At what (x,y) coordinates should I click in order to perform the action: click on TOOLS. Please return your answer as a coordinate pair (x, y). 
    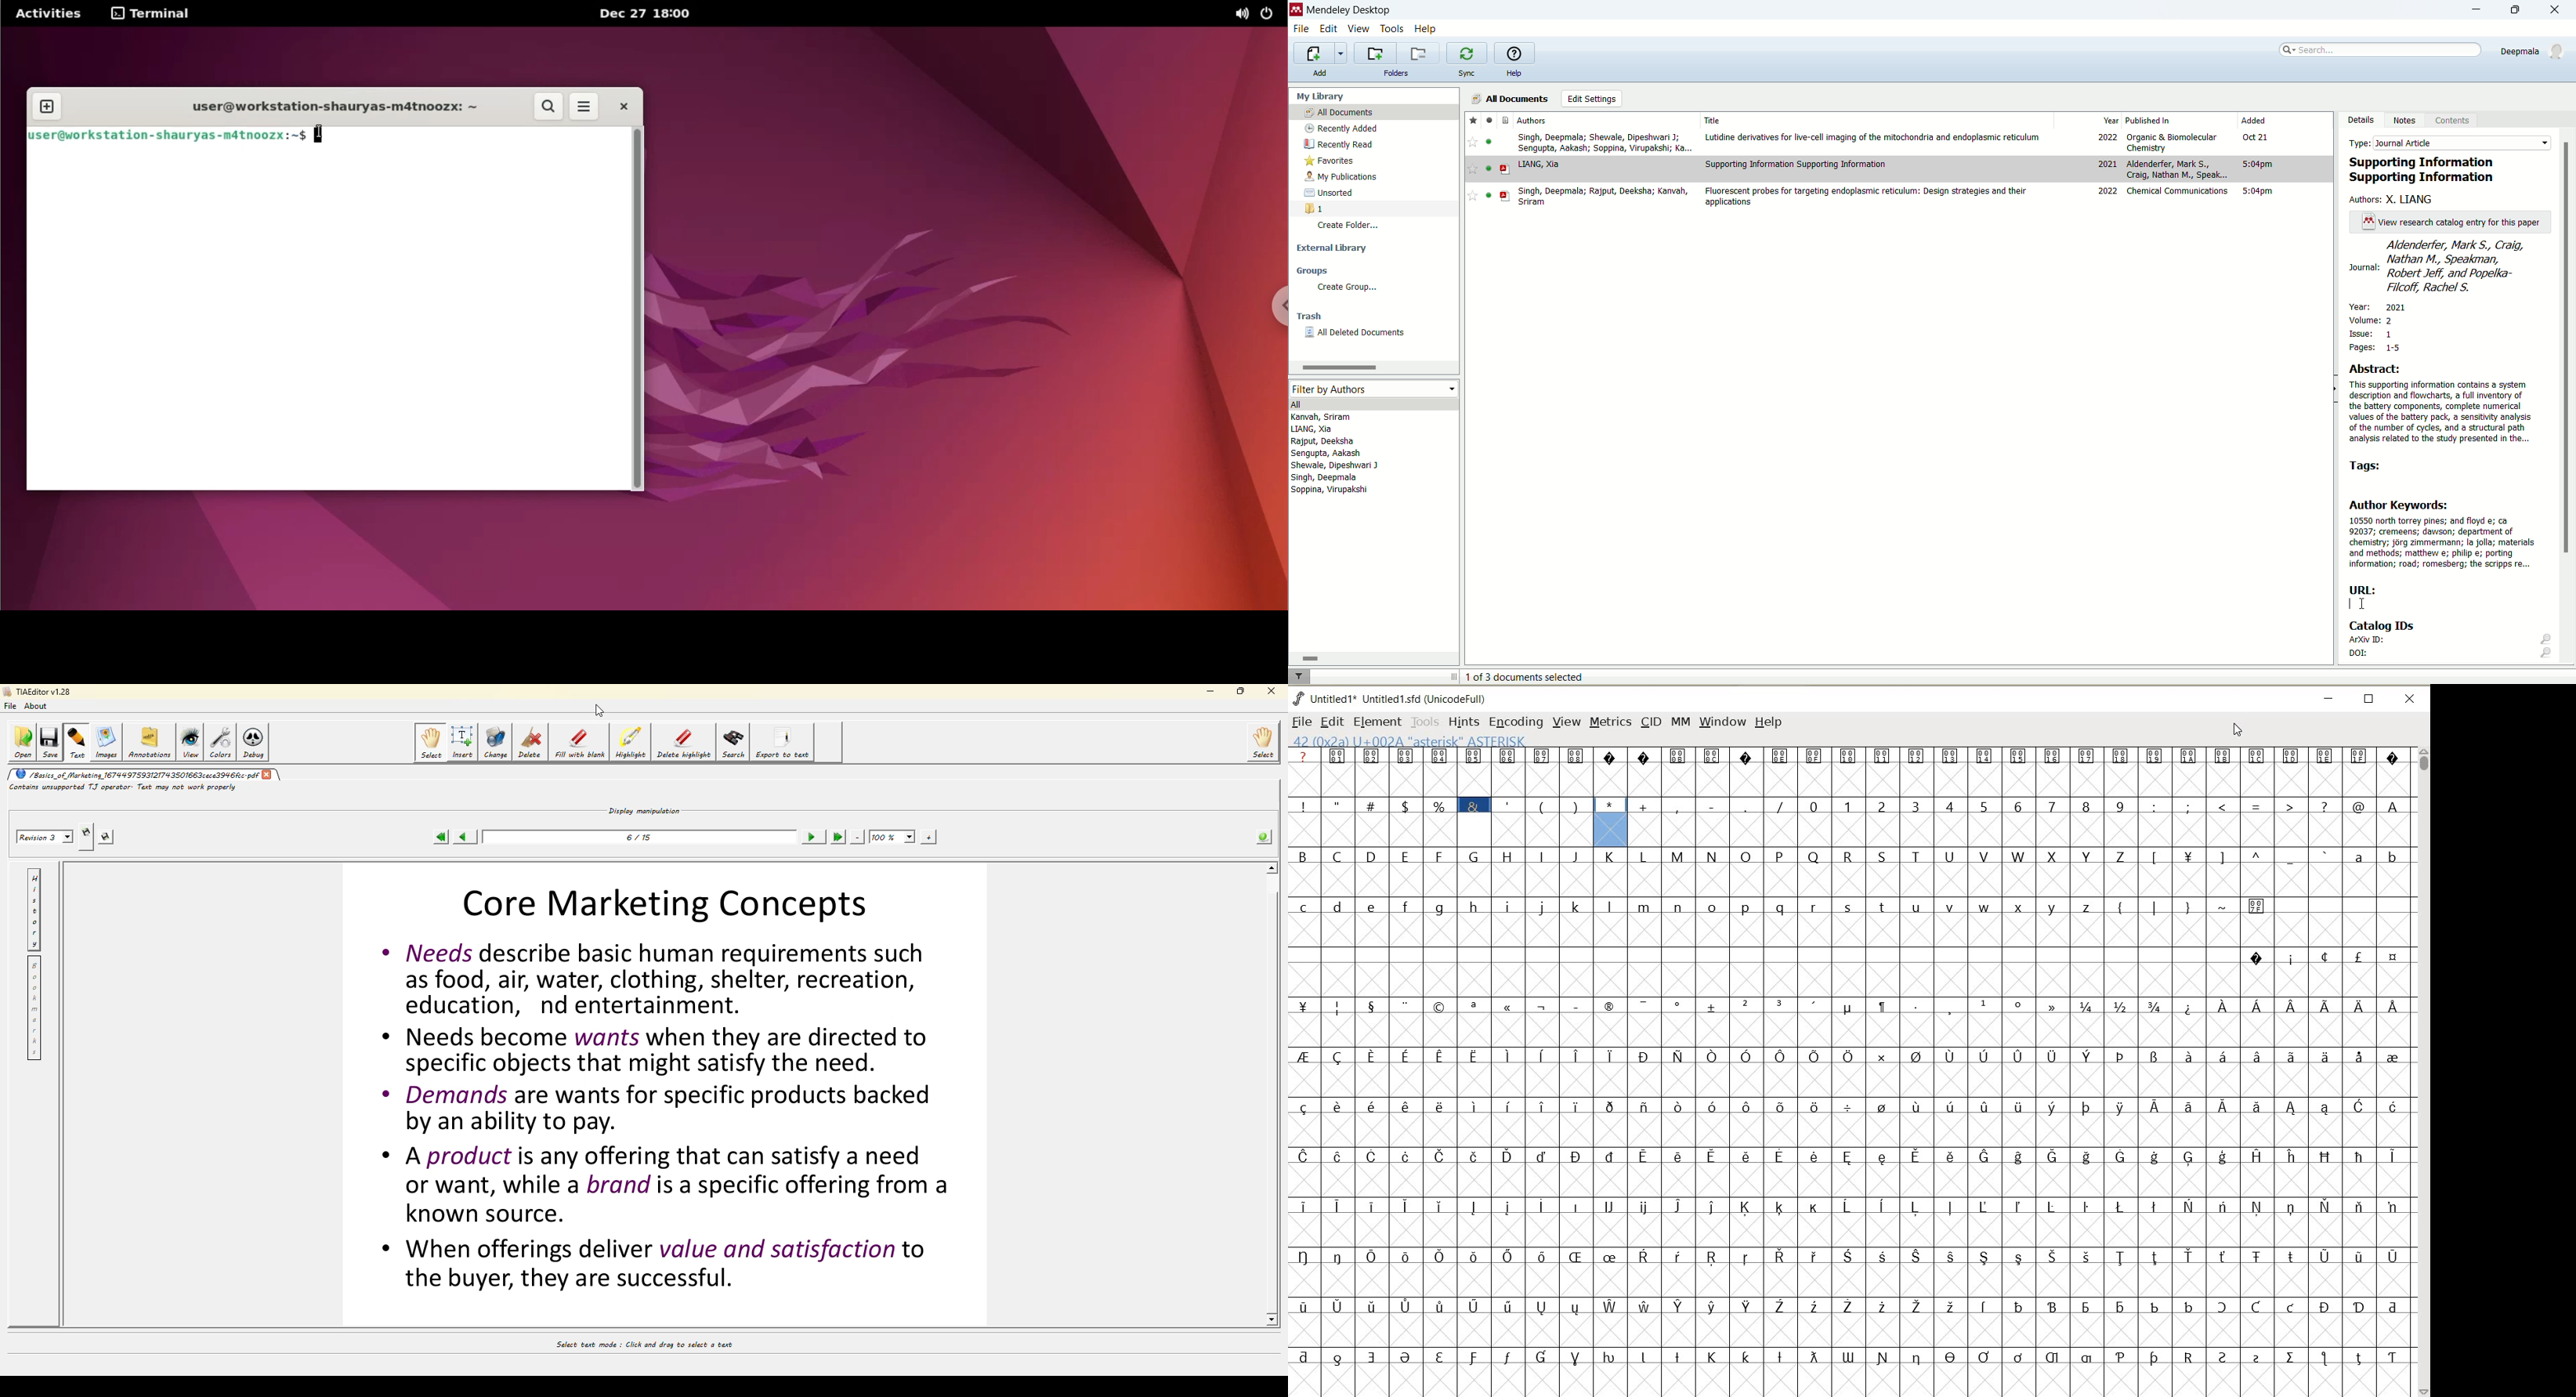
    Looking at the image, I should click on (1424, 722).